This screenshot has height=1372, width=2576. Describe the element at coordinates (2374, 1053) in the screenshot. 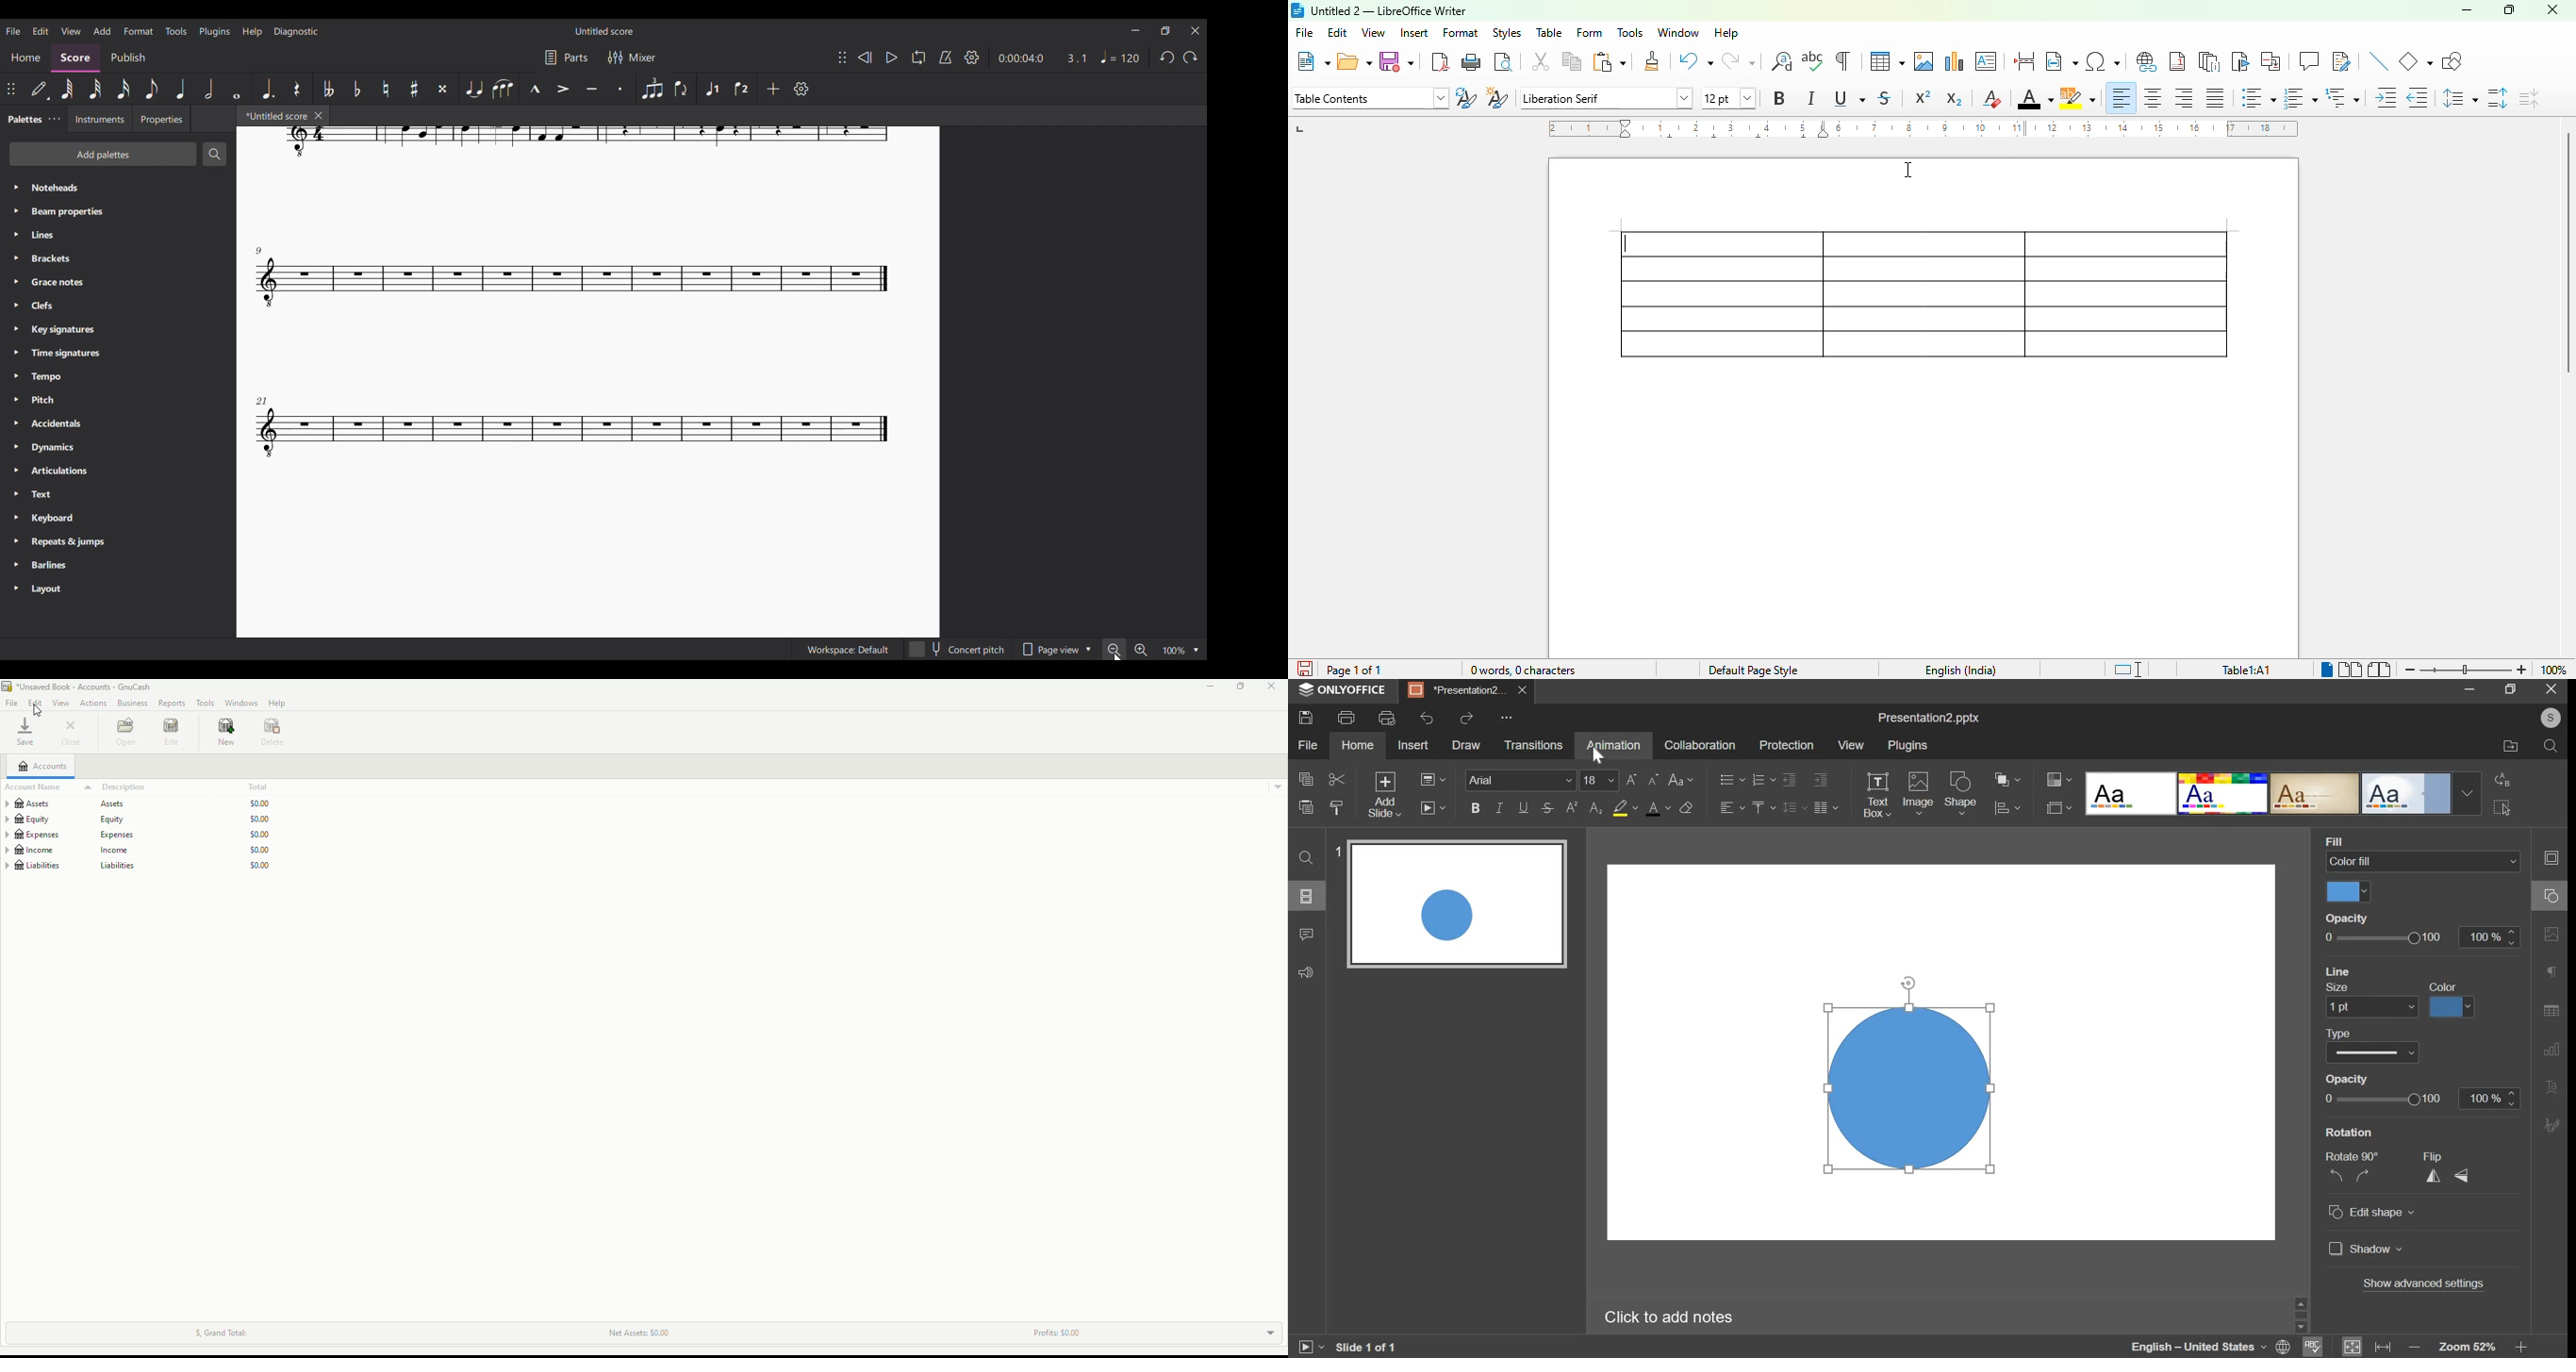

I see `line type` at that location.